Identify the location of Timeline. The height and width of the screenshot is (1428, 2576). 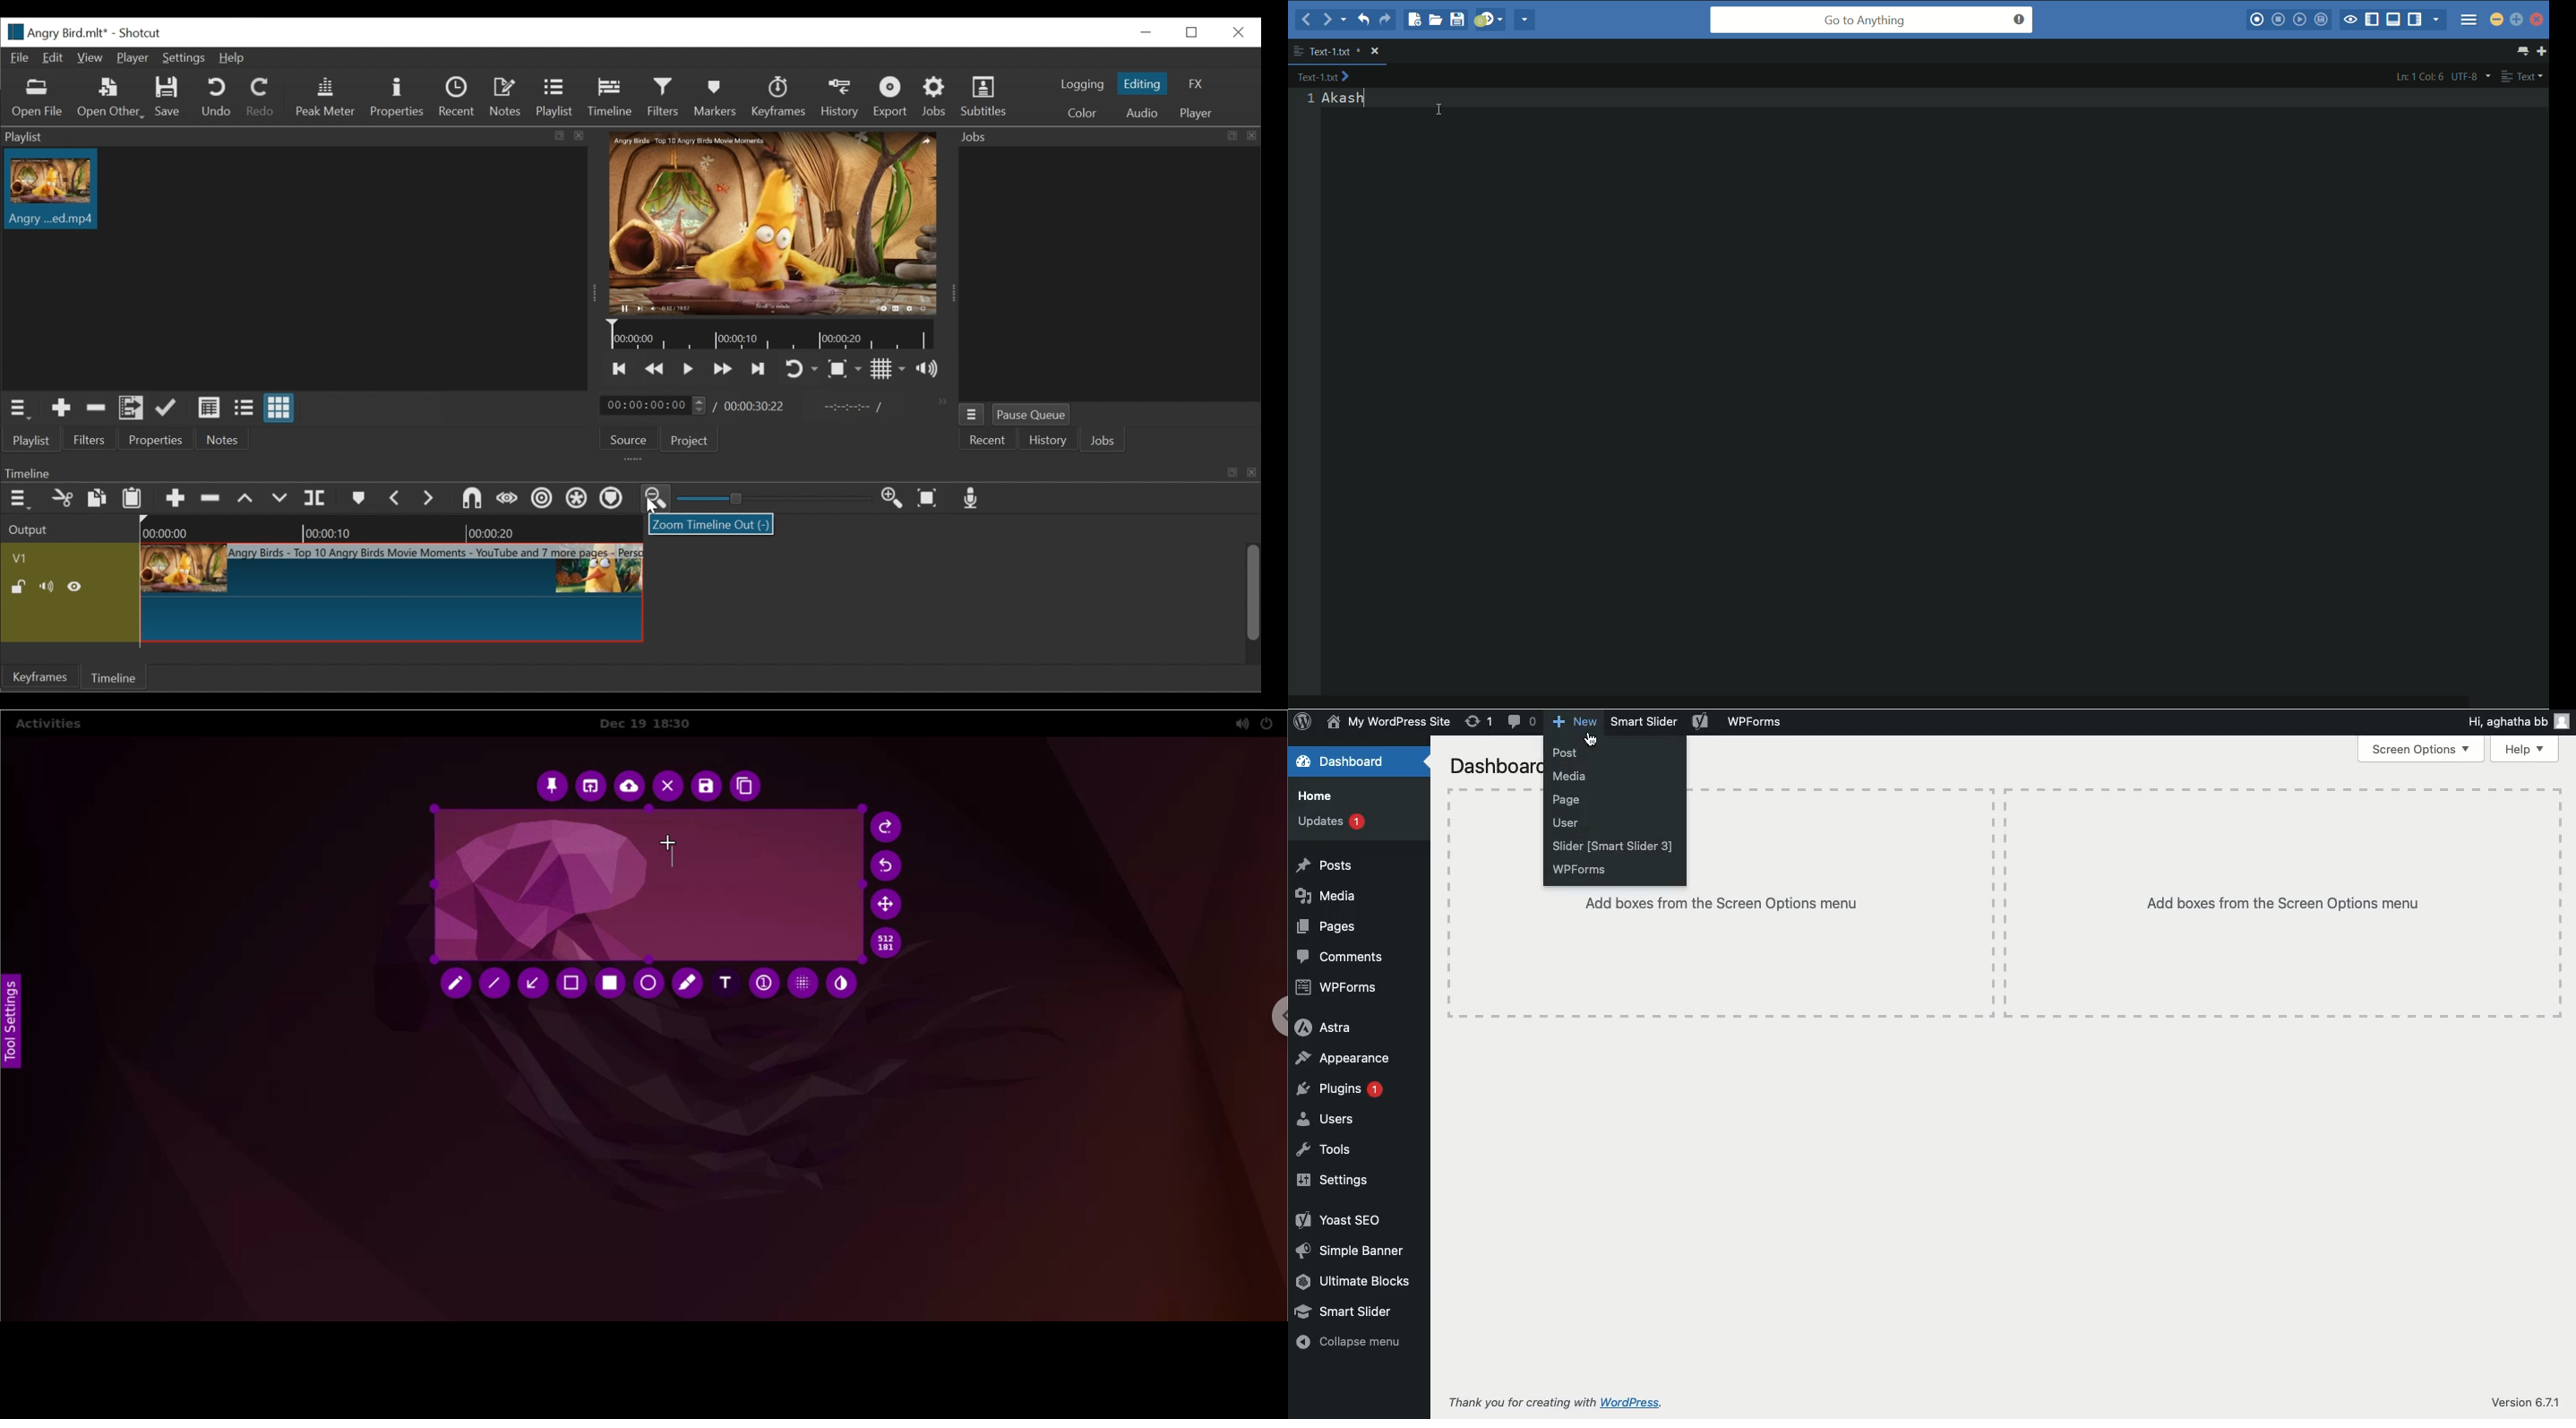
(112, 677).